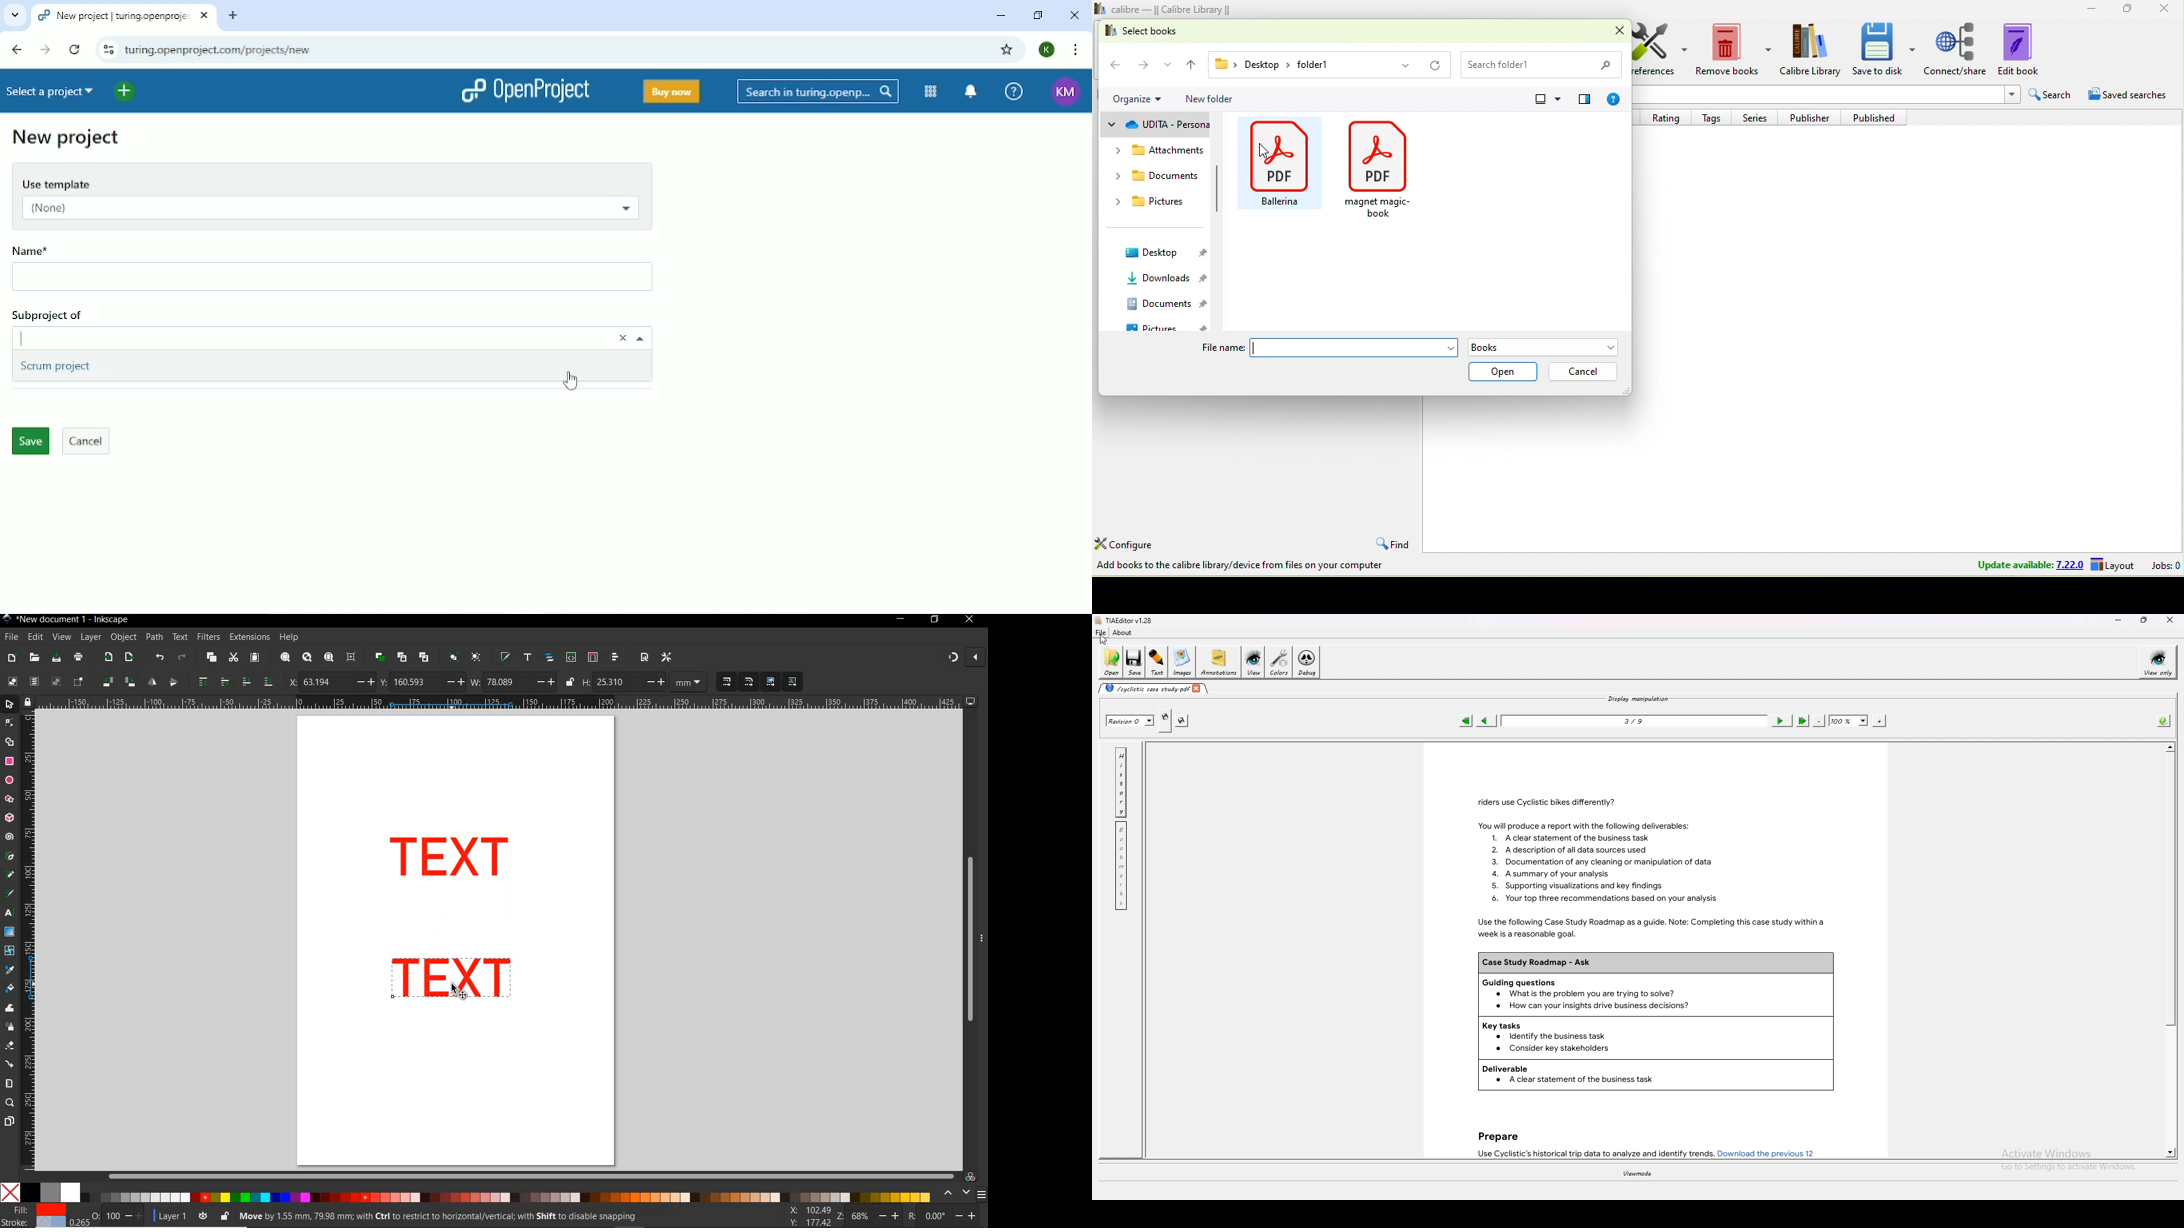 This screenshot has width=2184, height=1232. What do you see at coordinates (972, 91) in the screenshot?
I see `To notification center` at bounding box center [972, 91].